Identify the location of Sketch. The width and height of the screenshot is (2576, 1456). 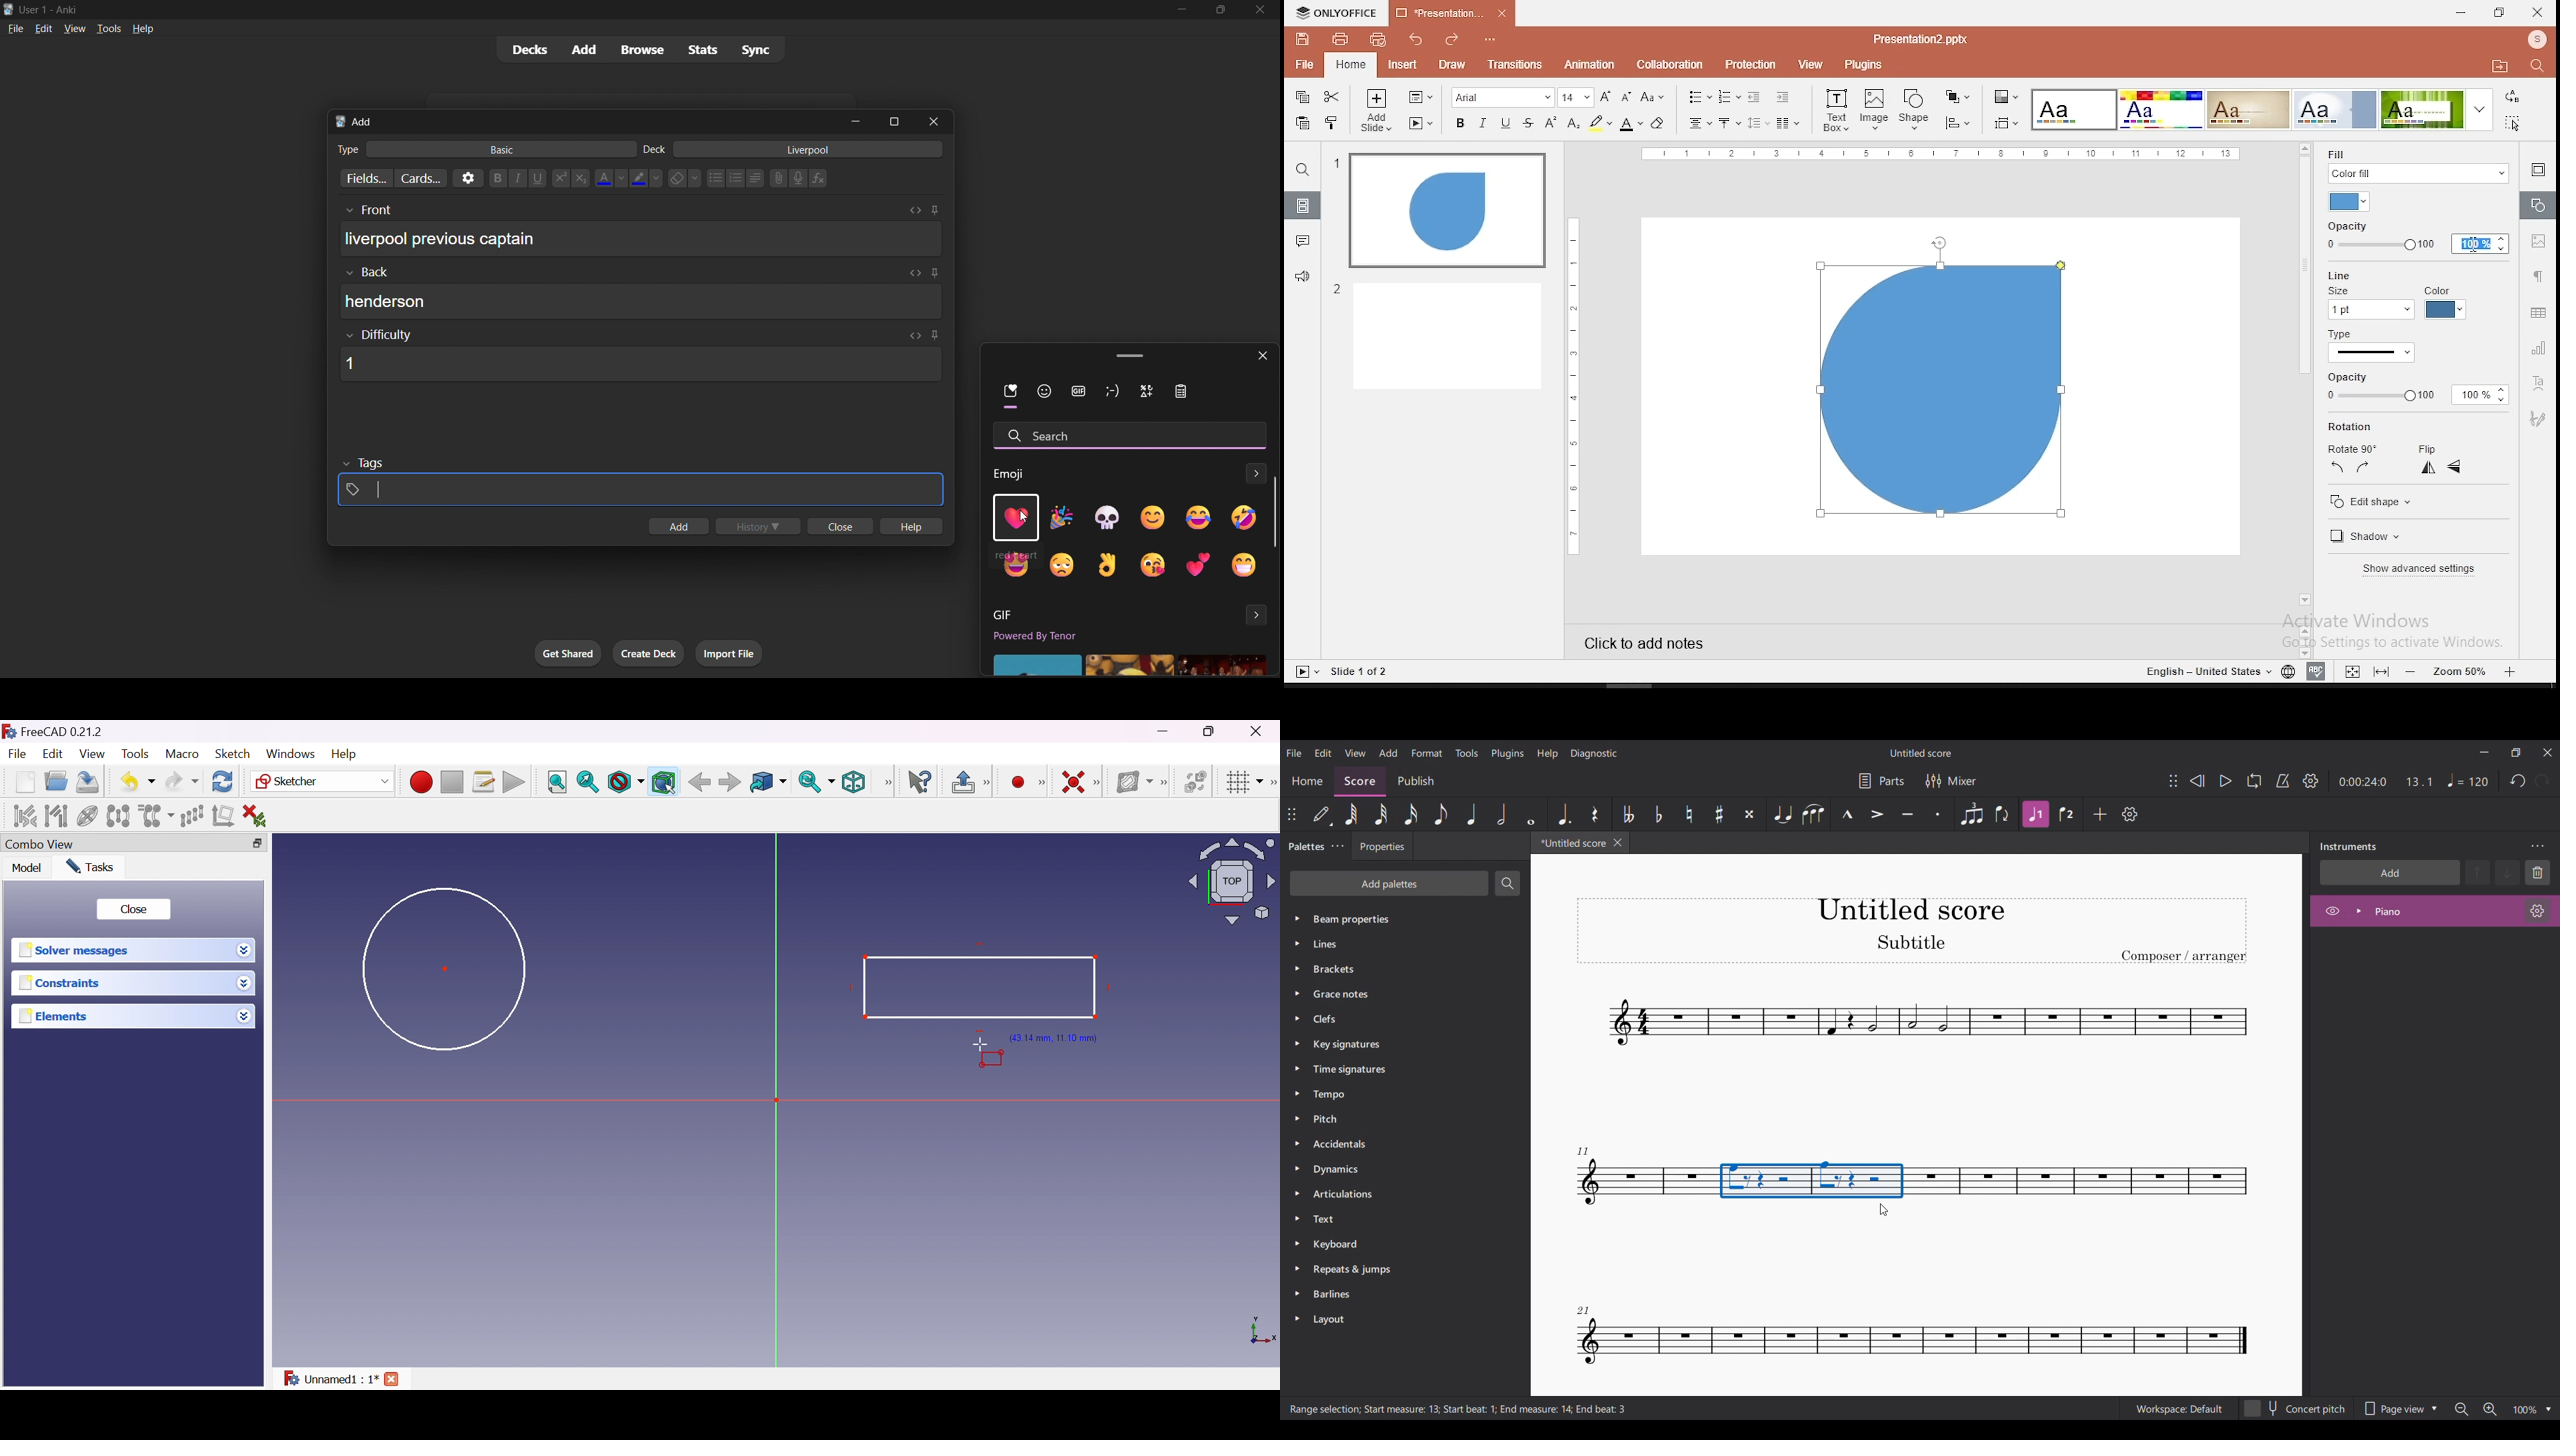
(232, 753).